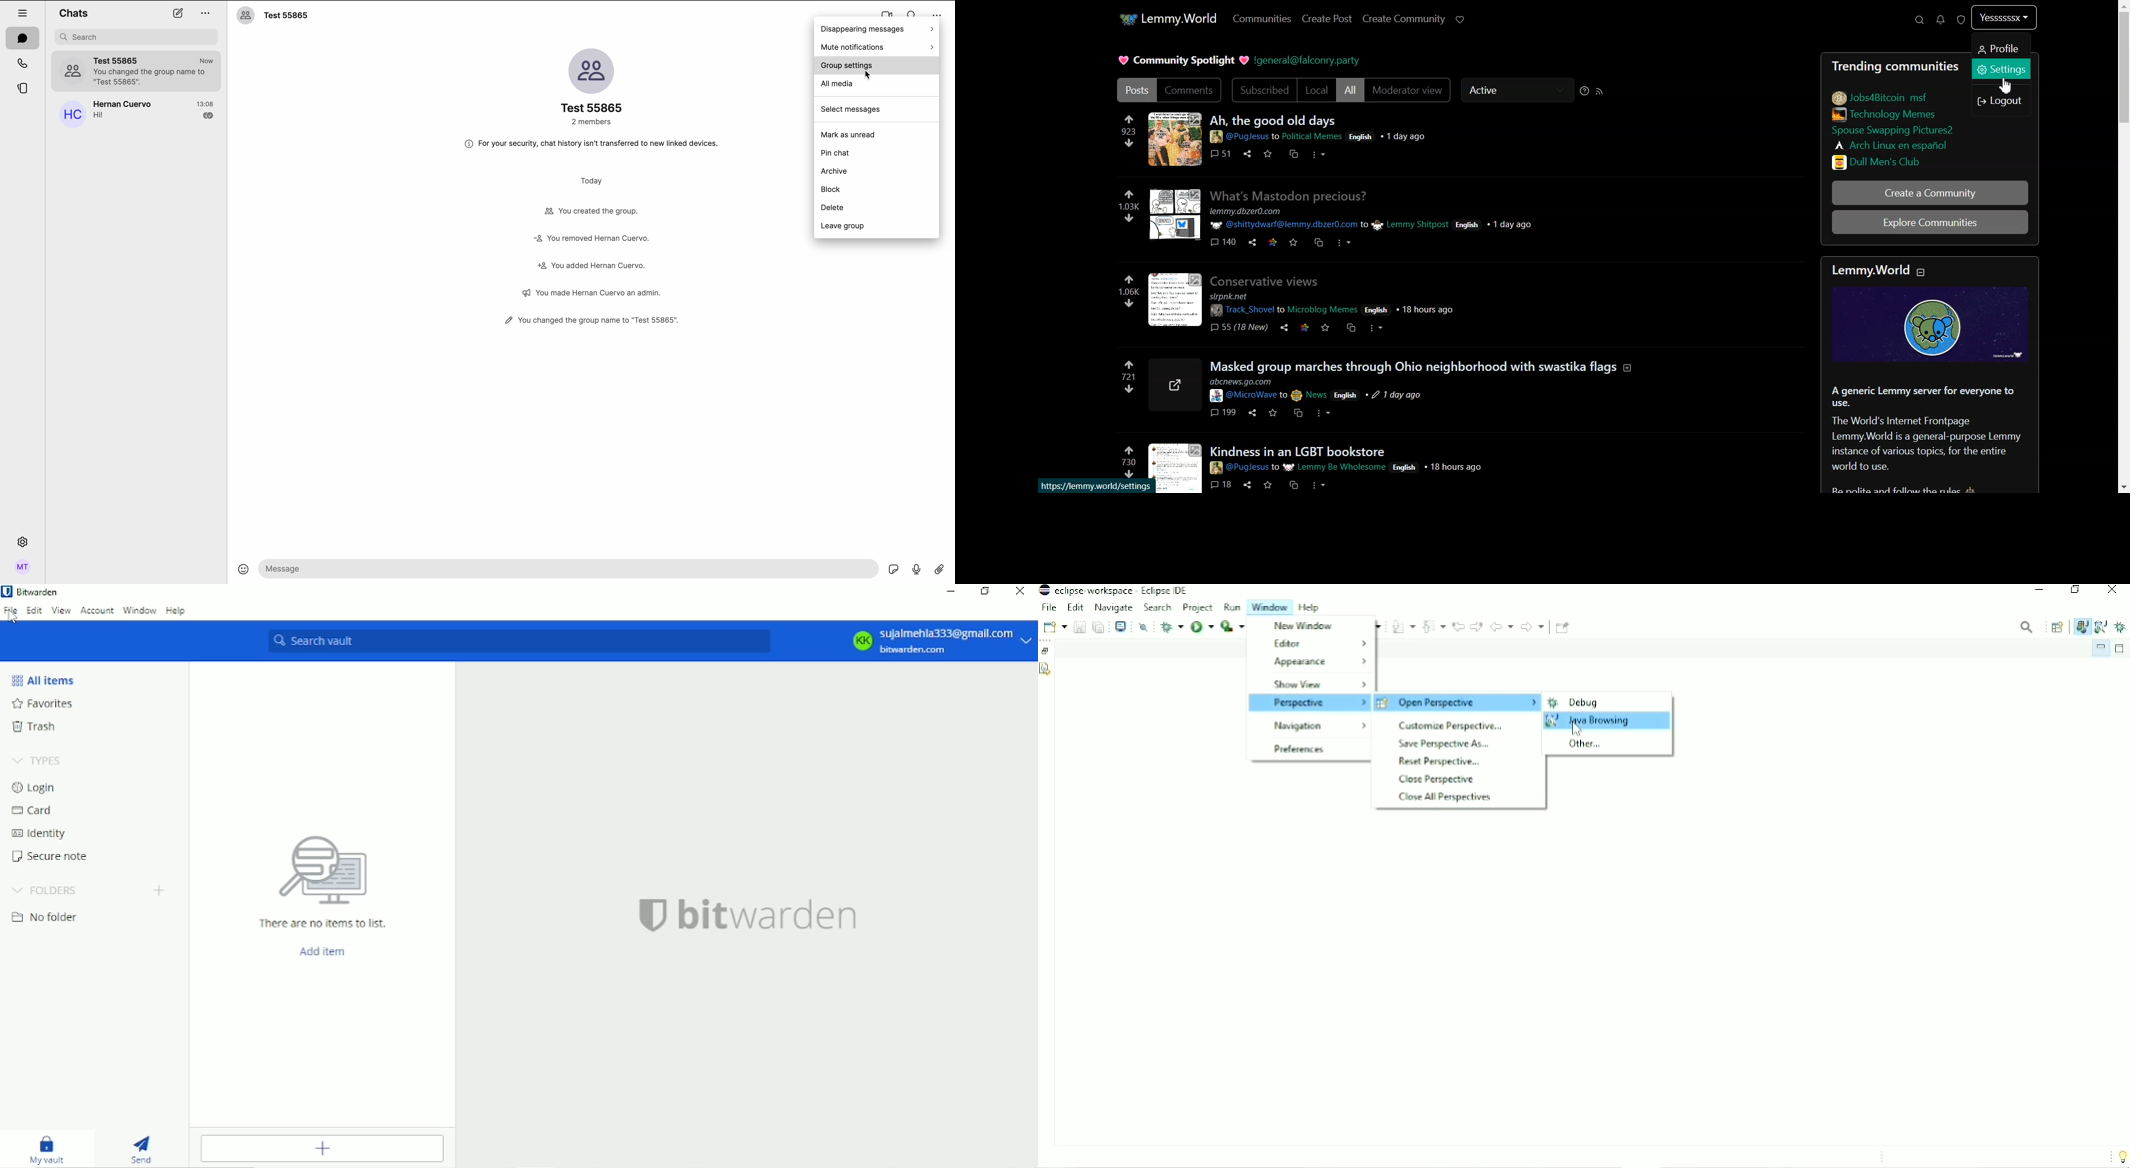  I want to click on activity group, so click(592, 264).